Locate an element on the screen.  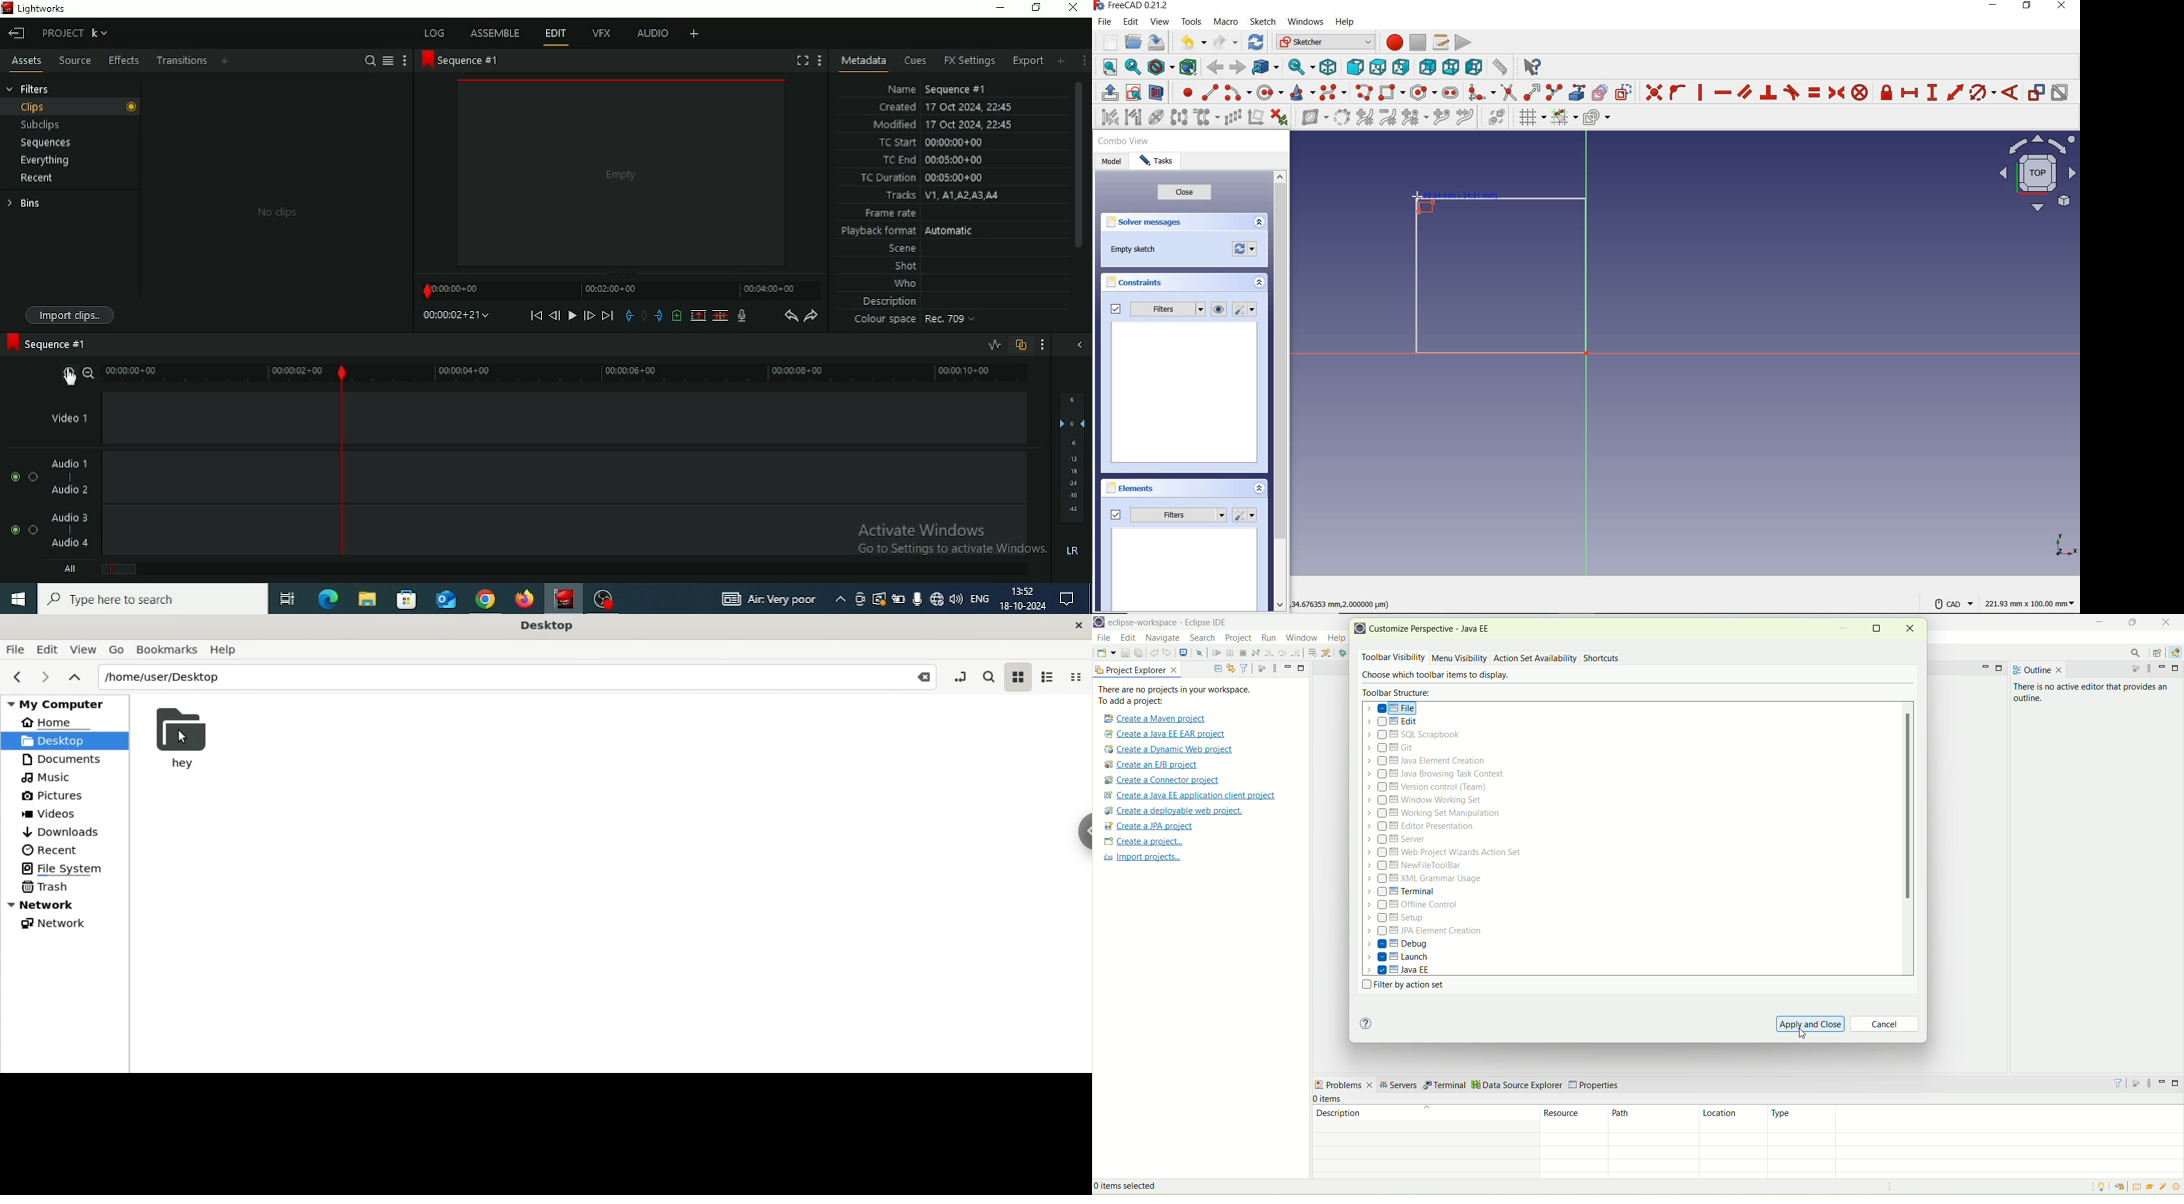
create a Maven project is located at coordinates (1158, 718).